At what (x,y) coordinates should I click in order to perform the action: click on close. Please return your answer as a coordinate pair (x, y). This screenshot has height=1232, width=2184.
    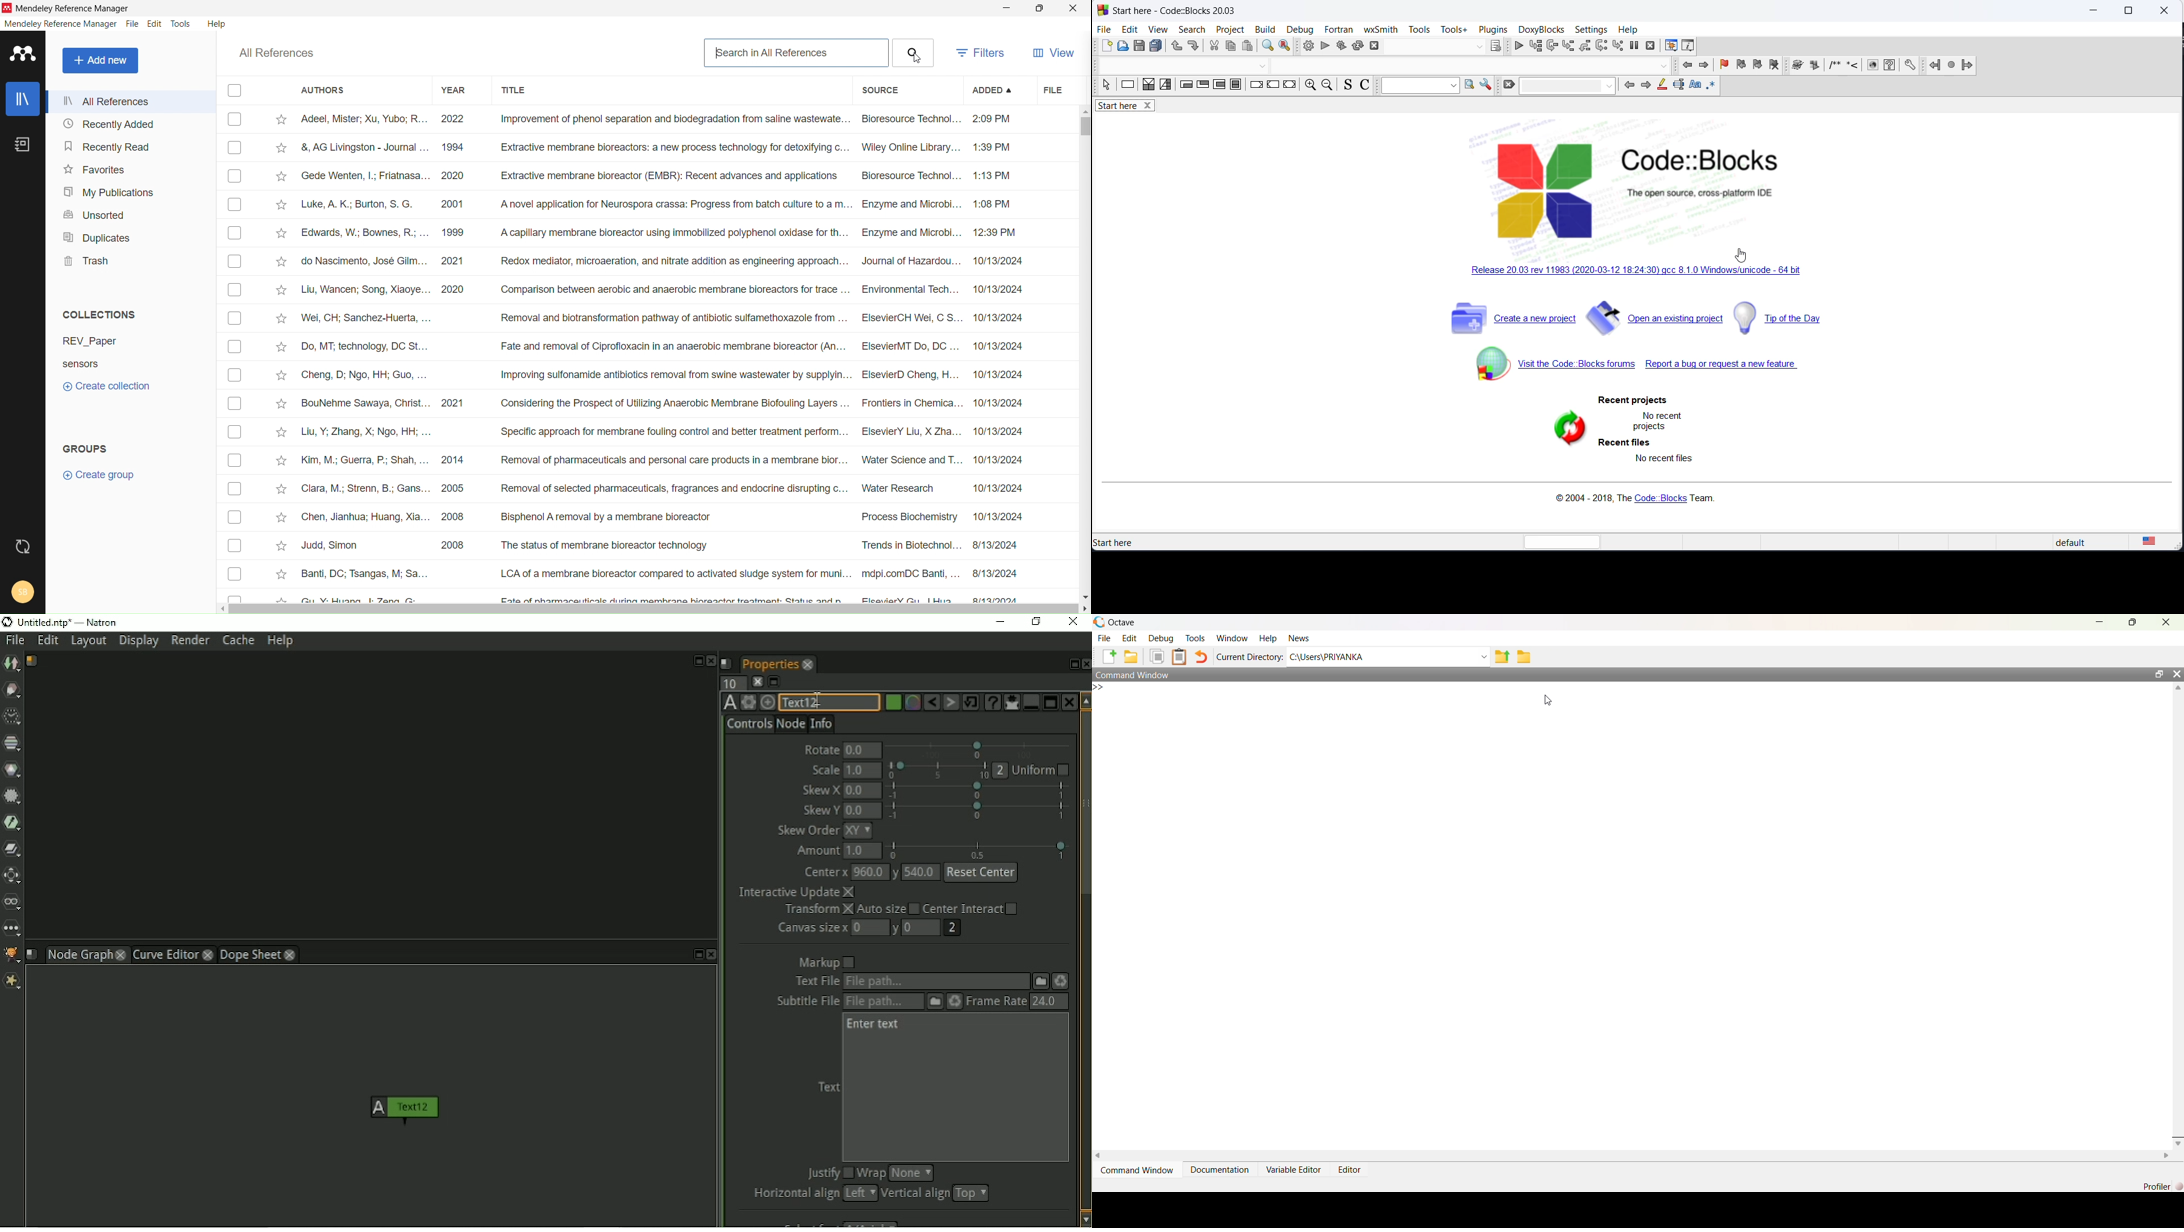
    Looking at the image, I should click on (2163, 10).